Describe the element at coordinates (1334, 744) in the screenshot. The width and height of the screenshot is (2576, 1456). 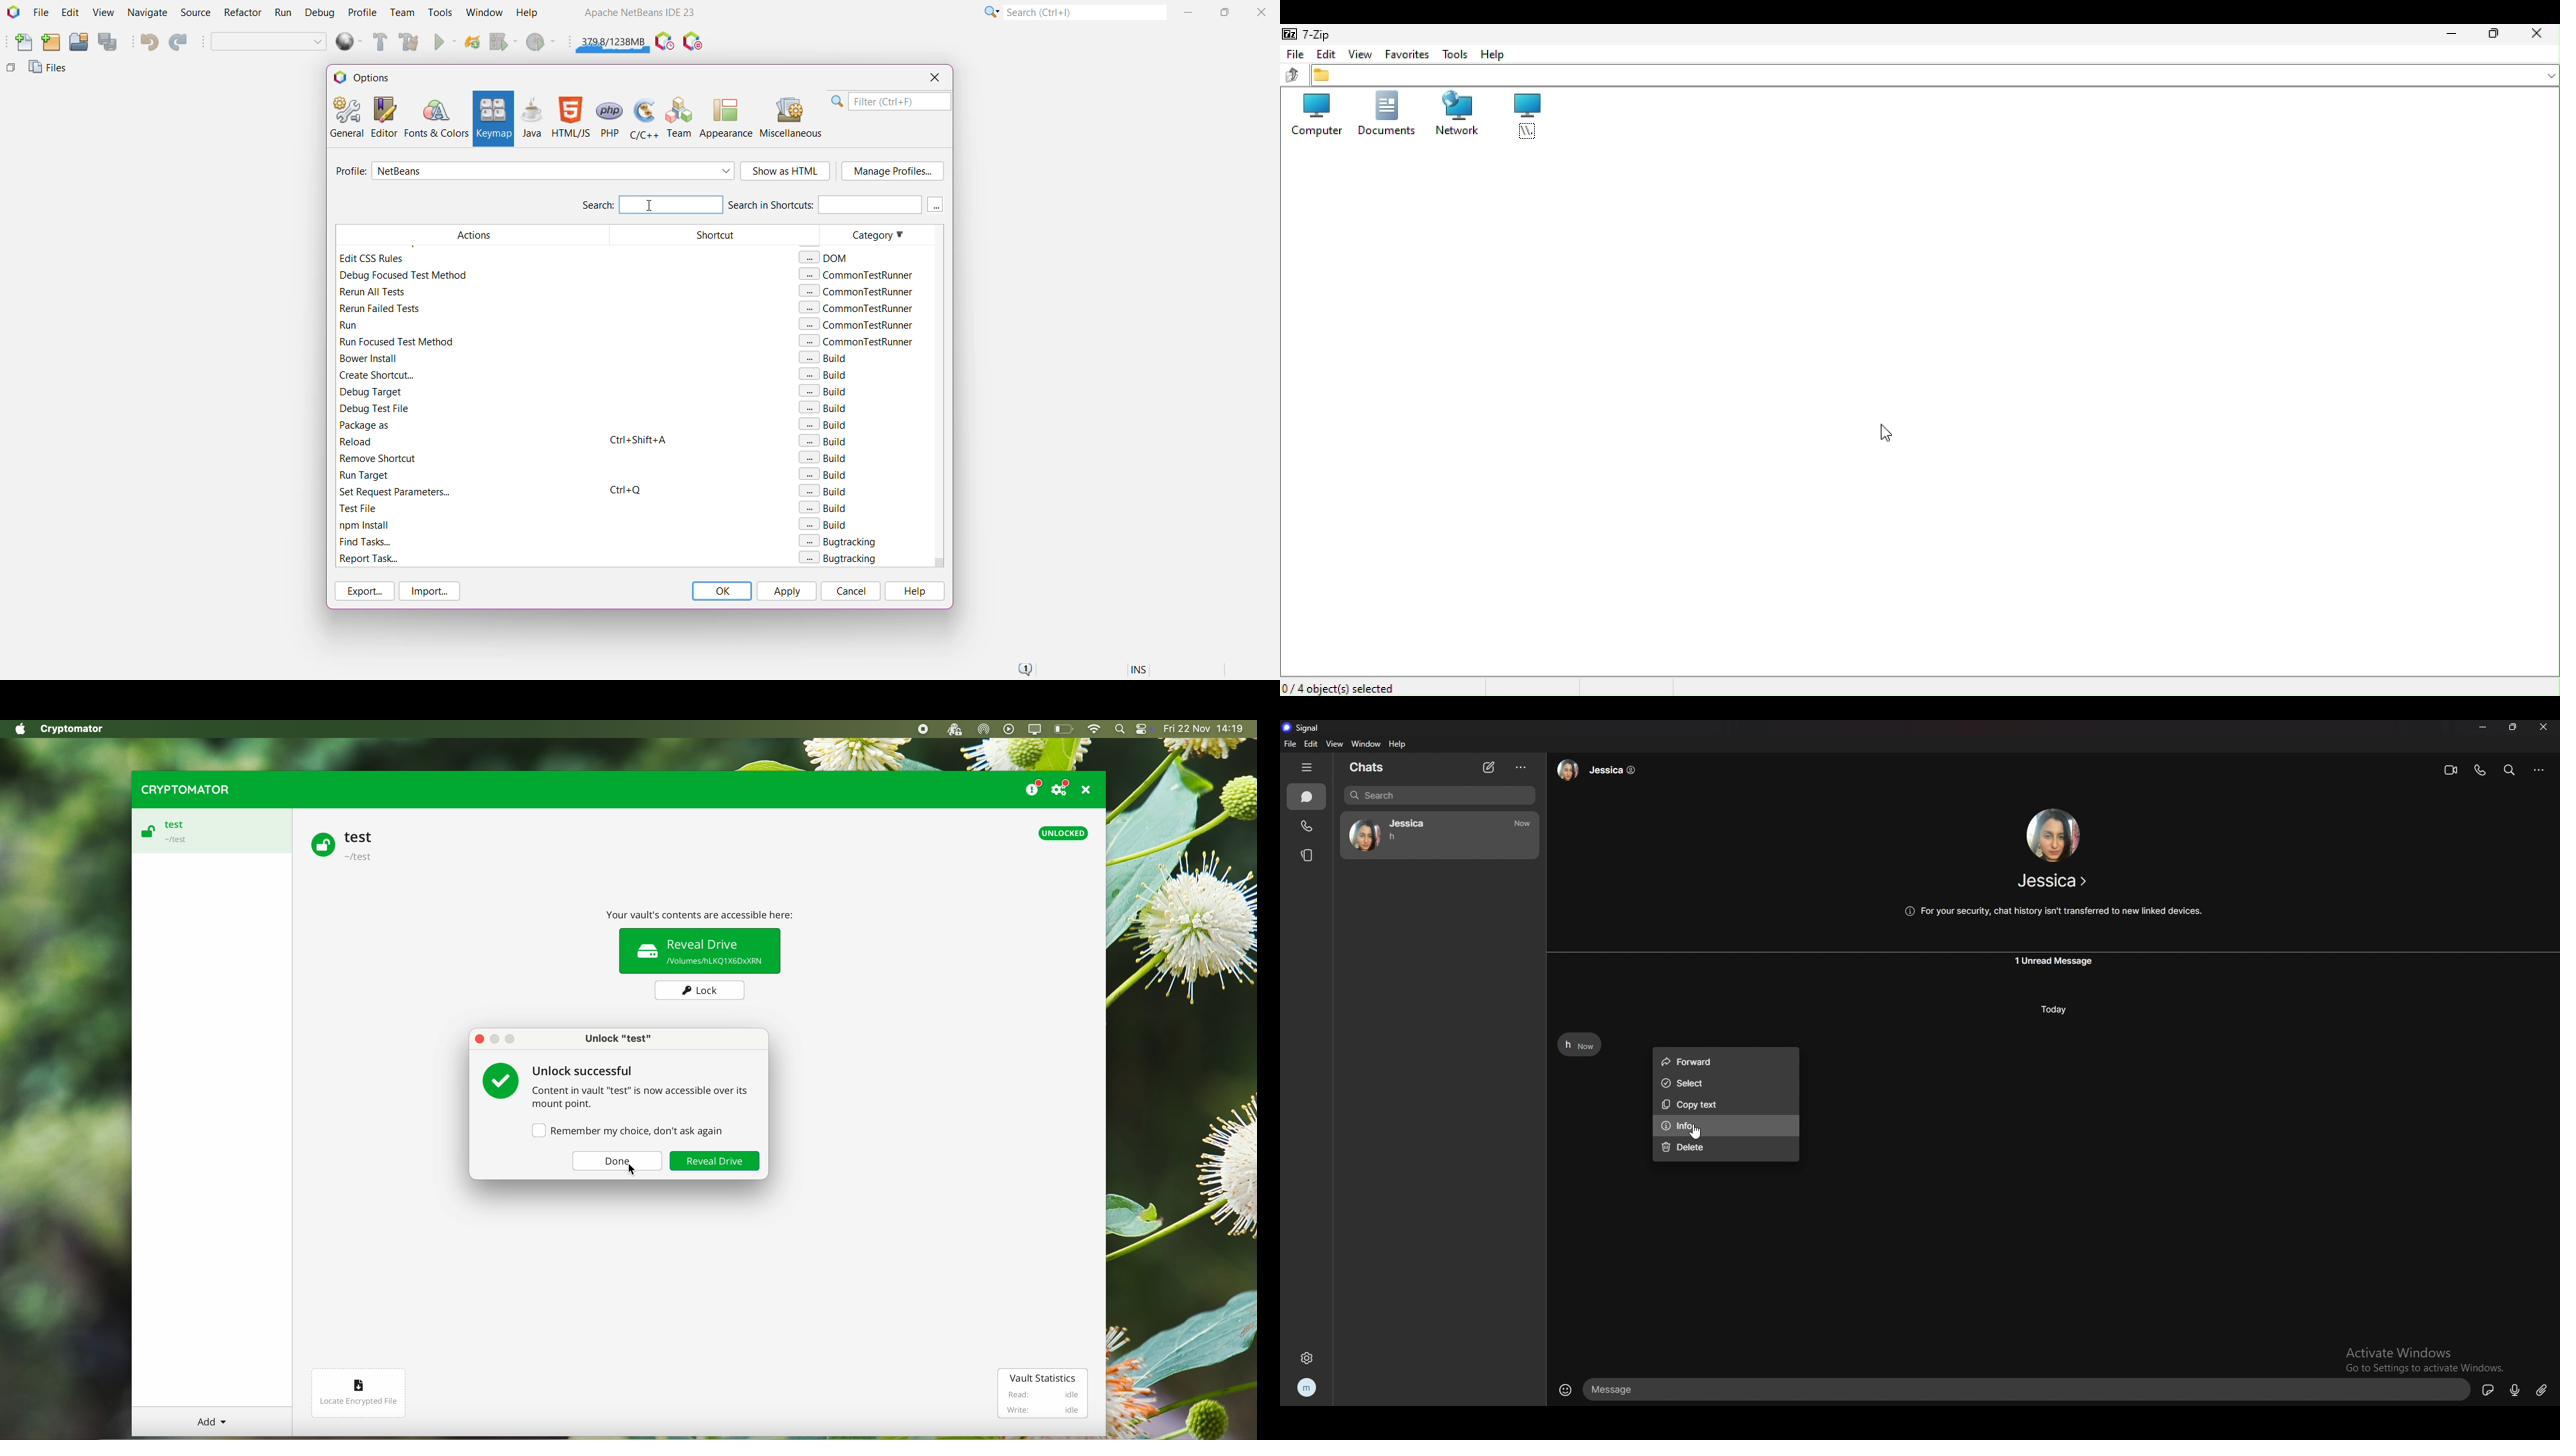
I see `view` at that location.